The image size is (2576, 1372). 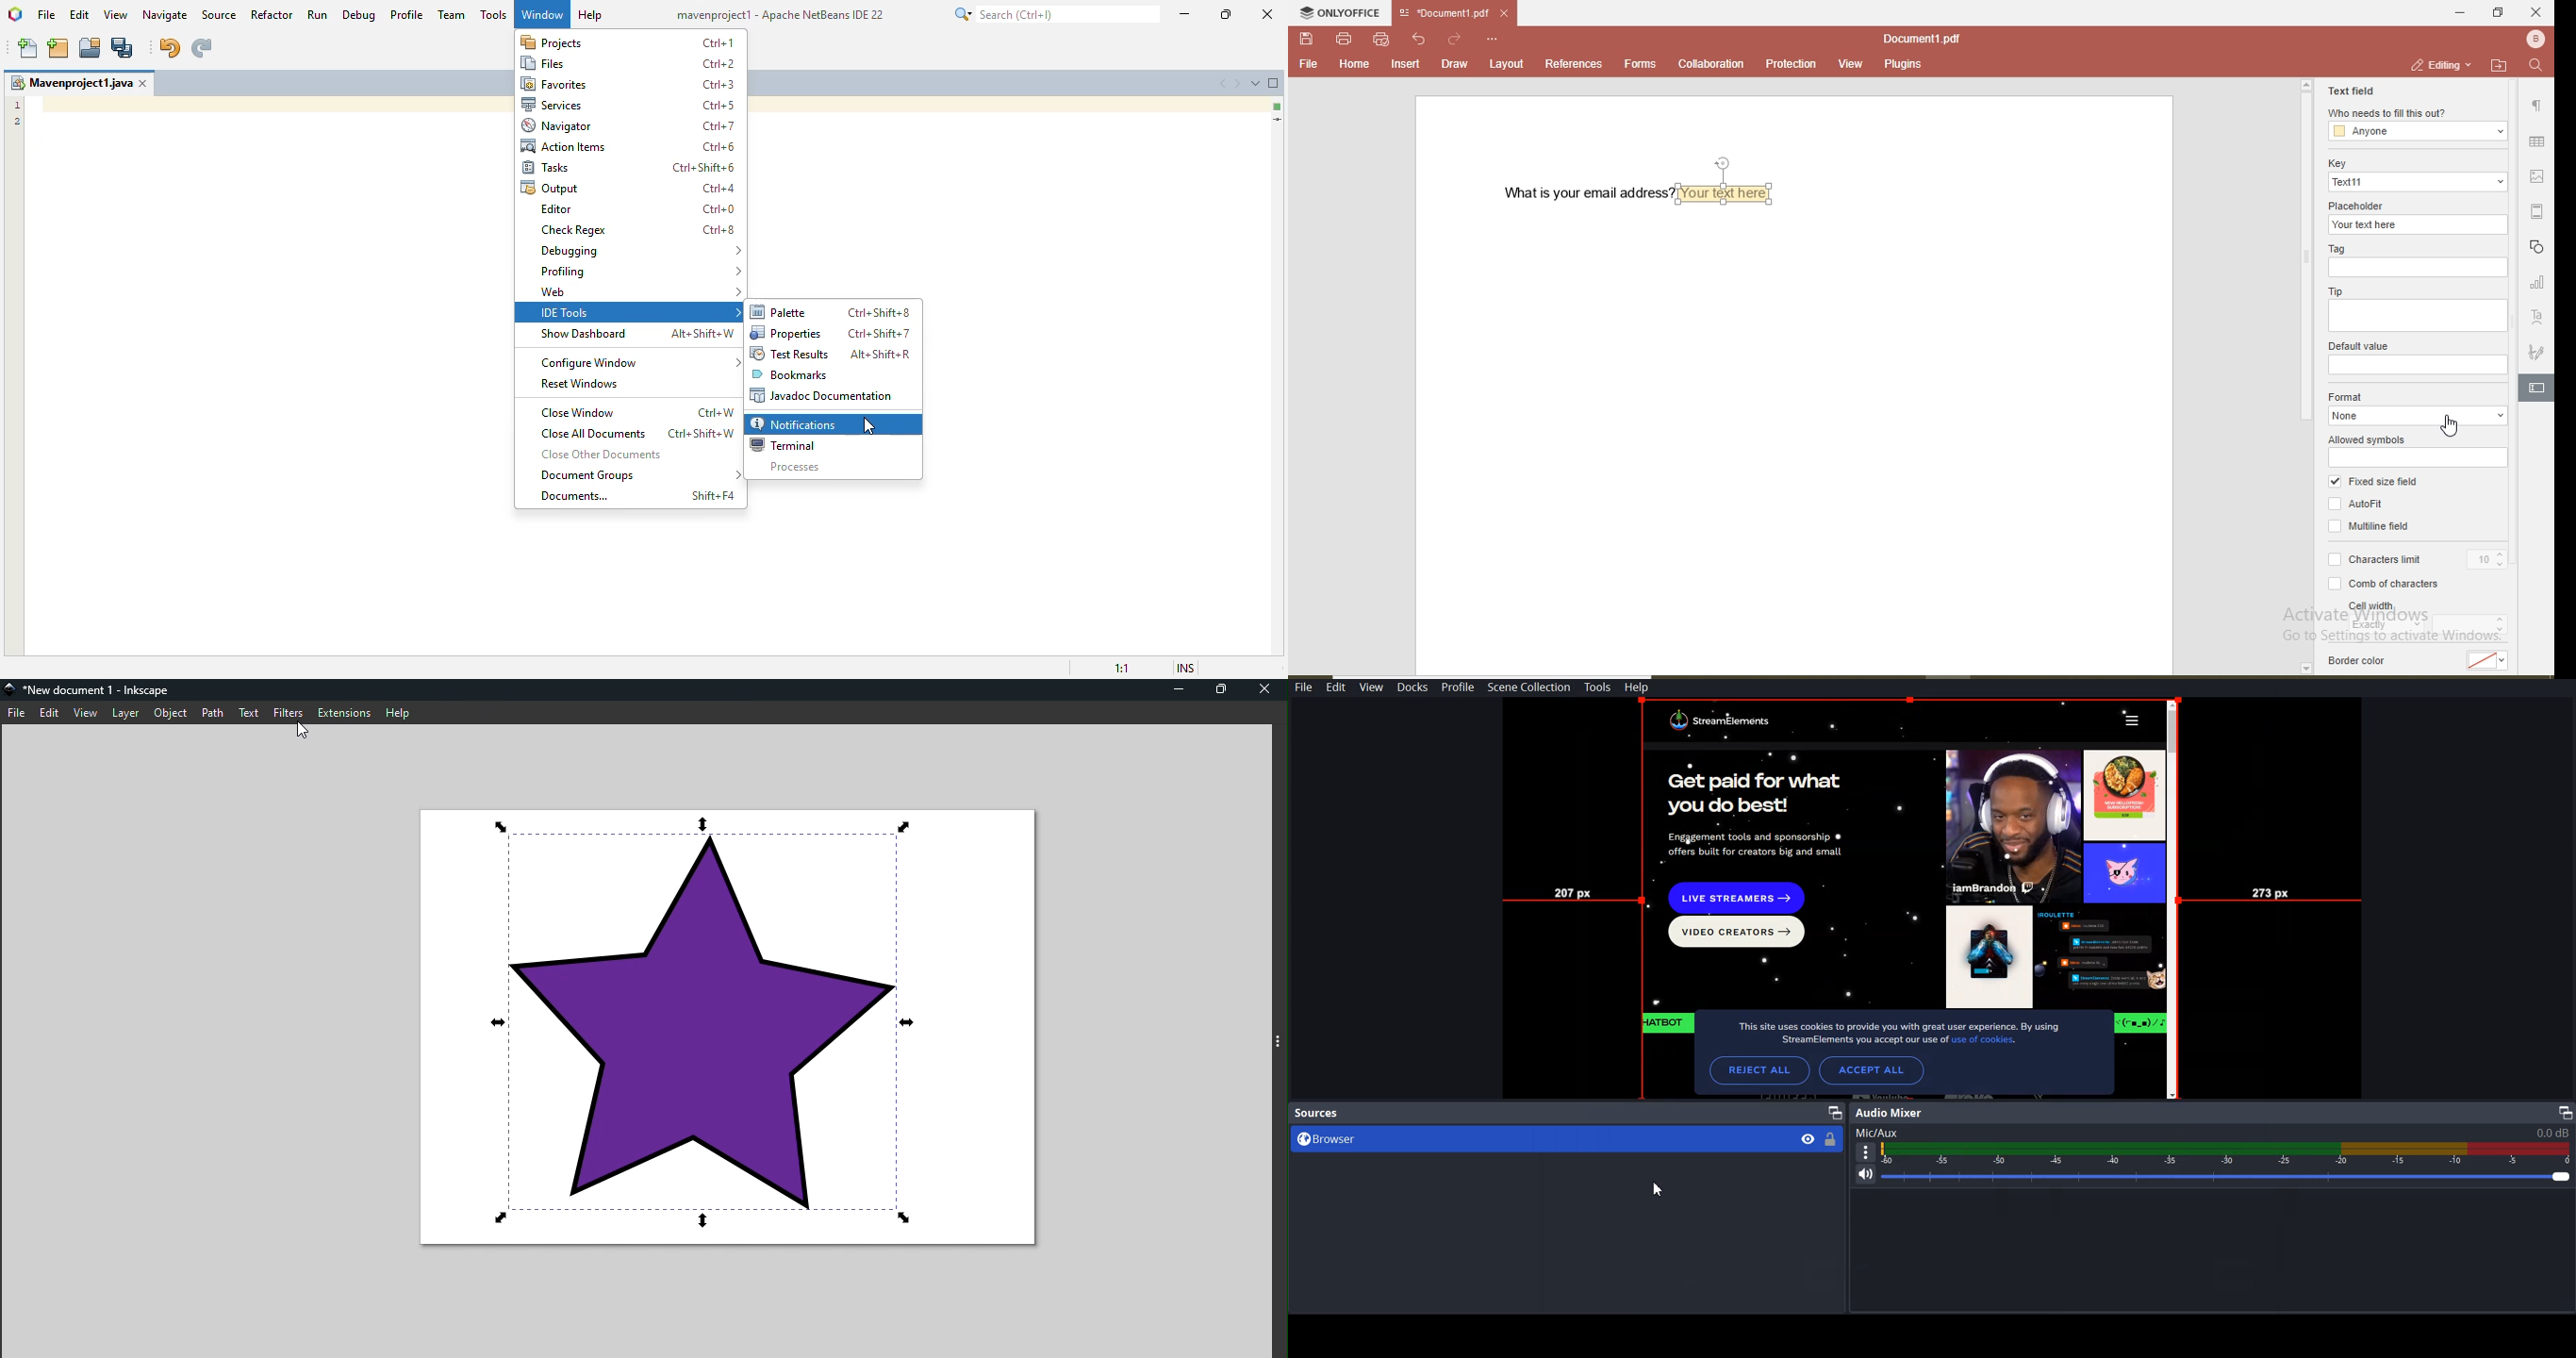 What do you see at coordinates (1407, 65) in the screenshot?
I see `insert` at bounding box center [1407, 65].